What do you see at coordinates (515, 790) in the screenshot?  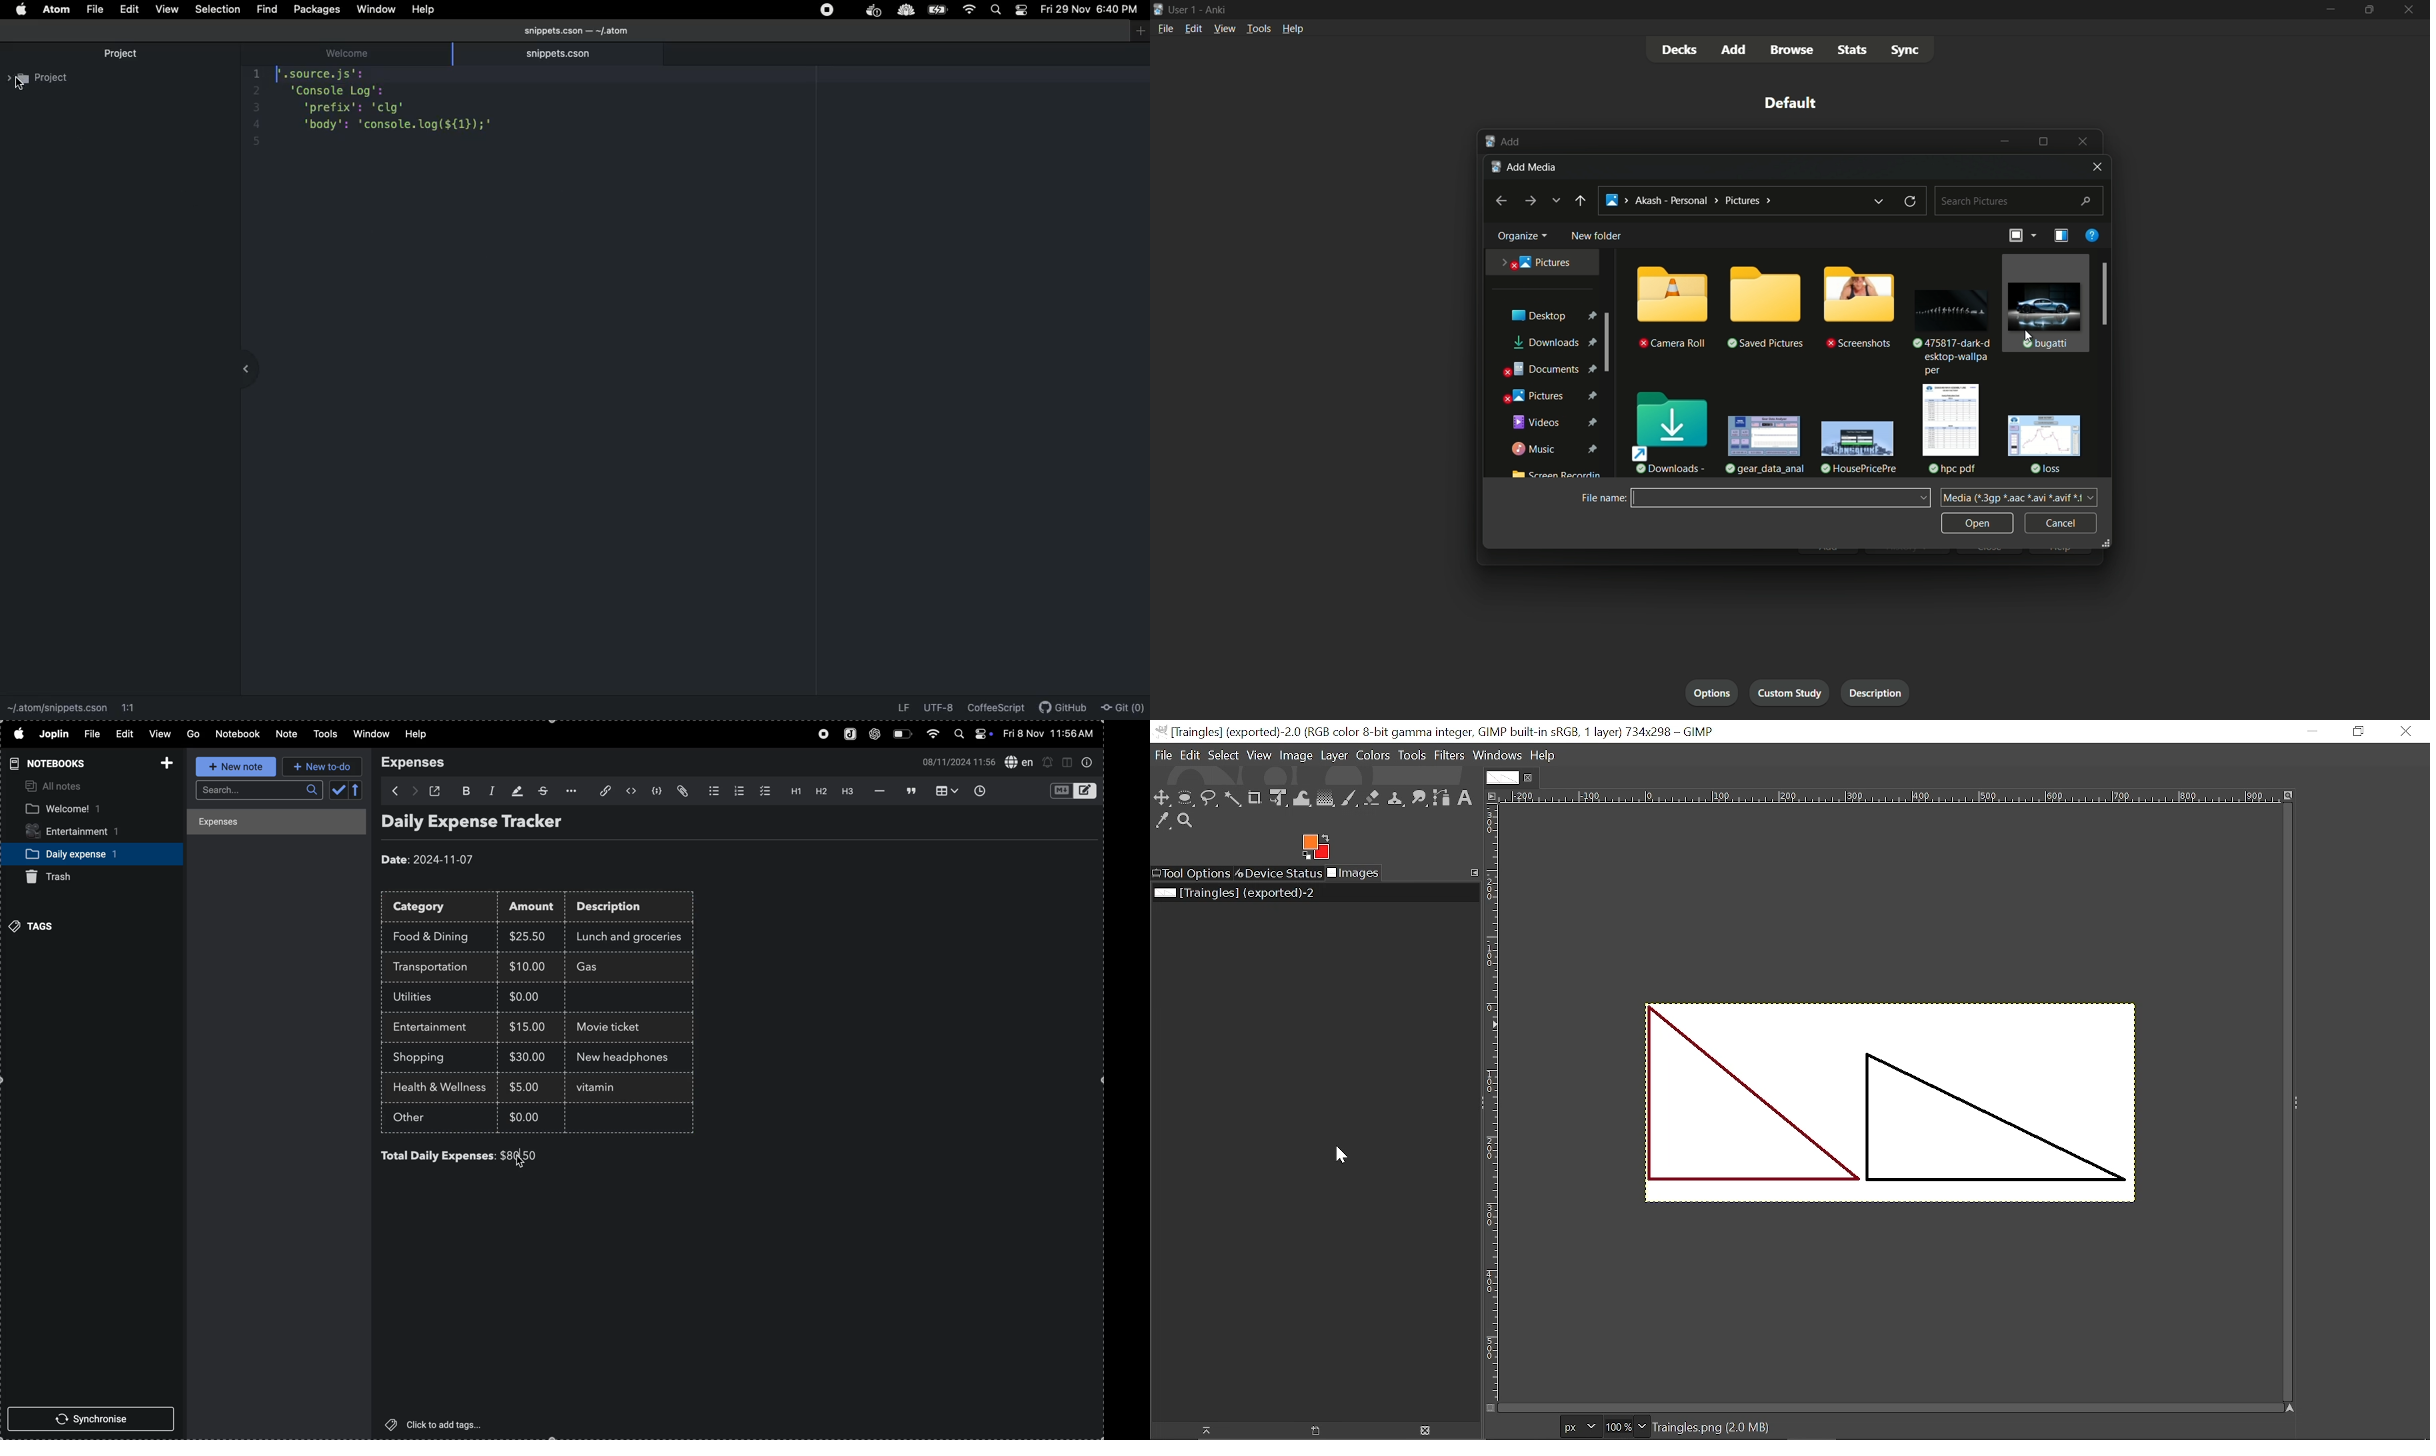 I see `highlight` at bounding box center [515, 790].